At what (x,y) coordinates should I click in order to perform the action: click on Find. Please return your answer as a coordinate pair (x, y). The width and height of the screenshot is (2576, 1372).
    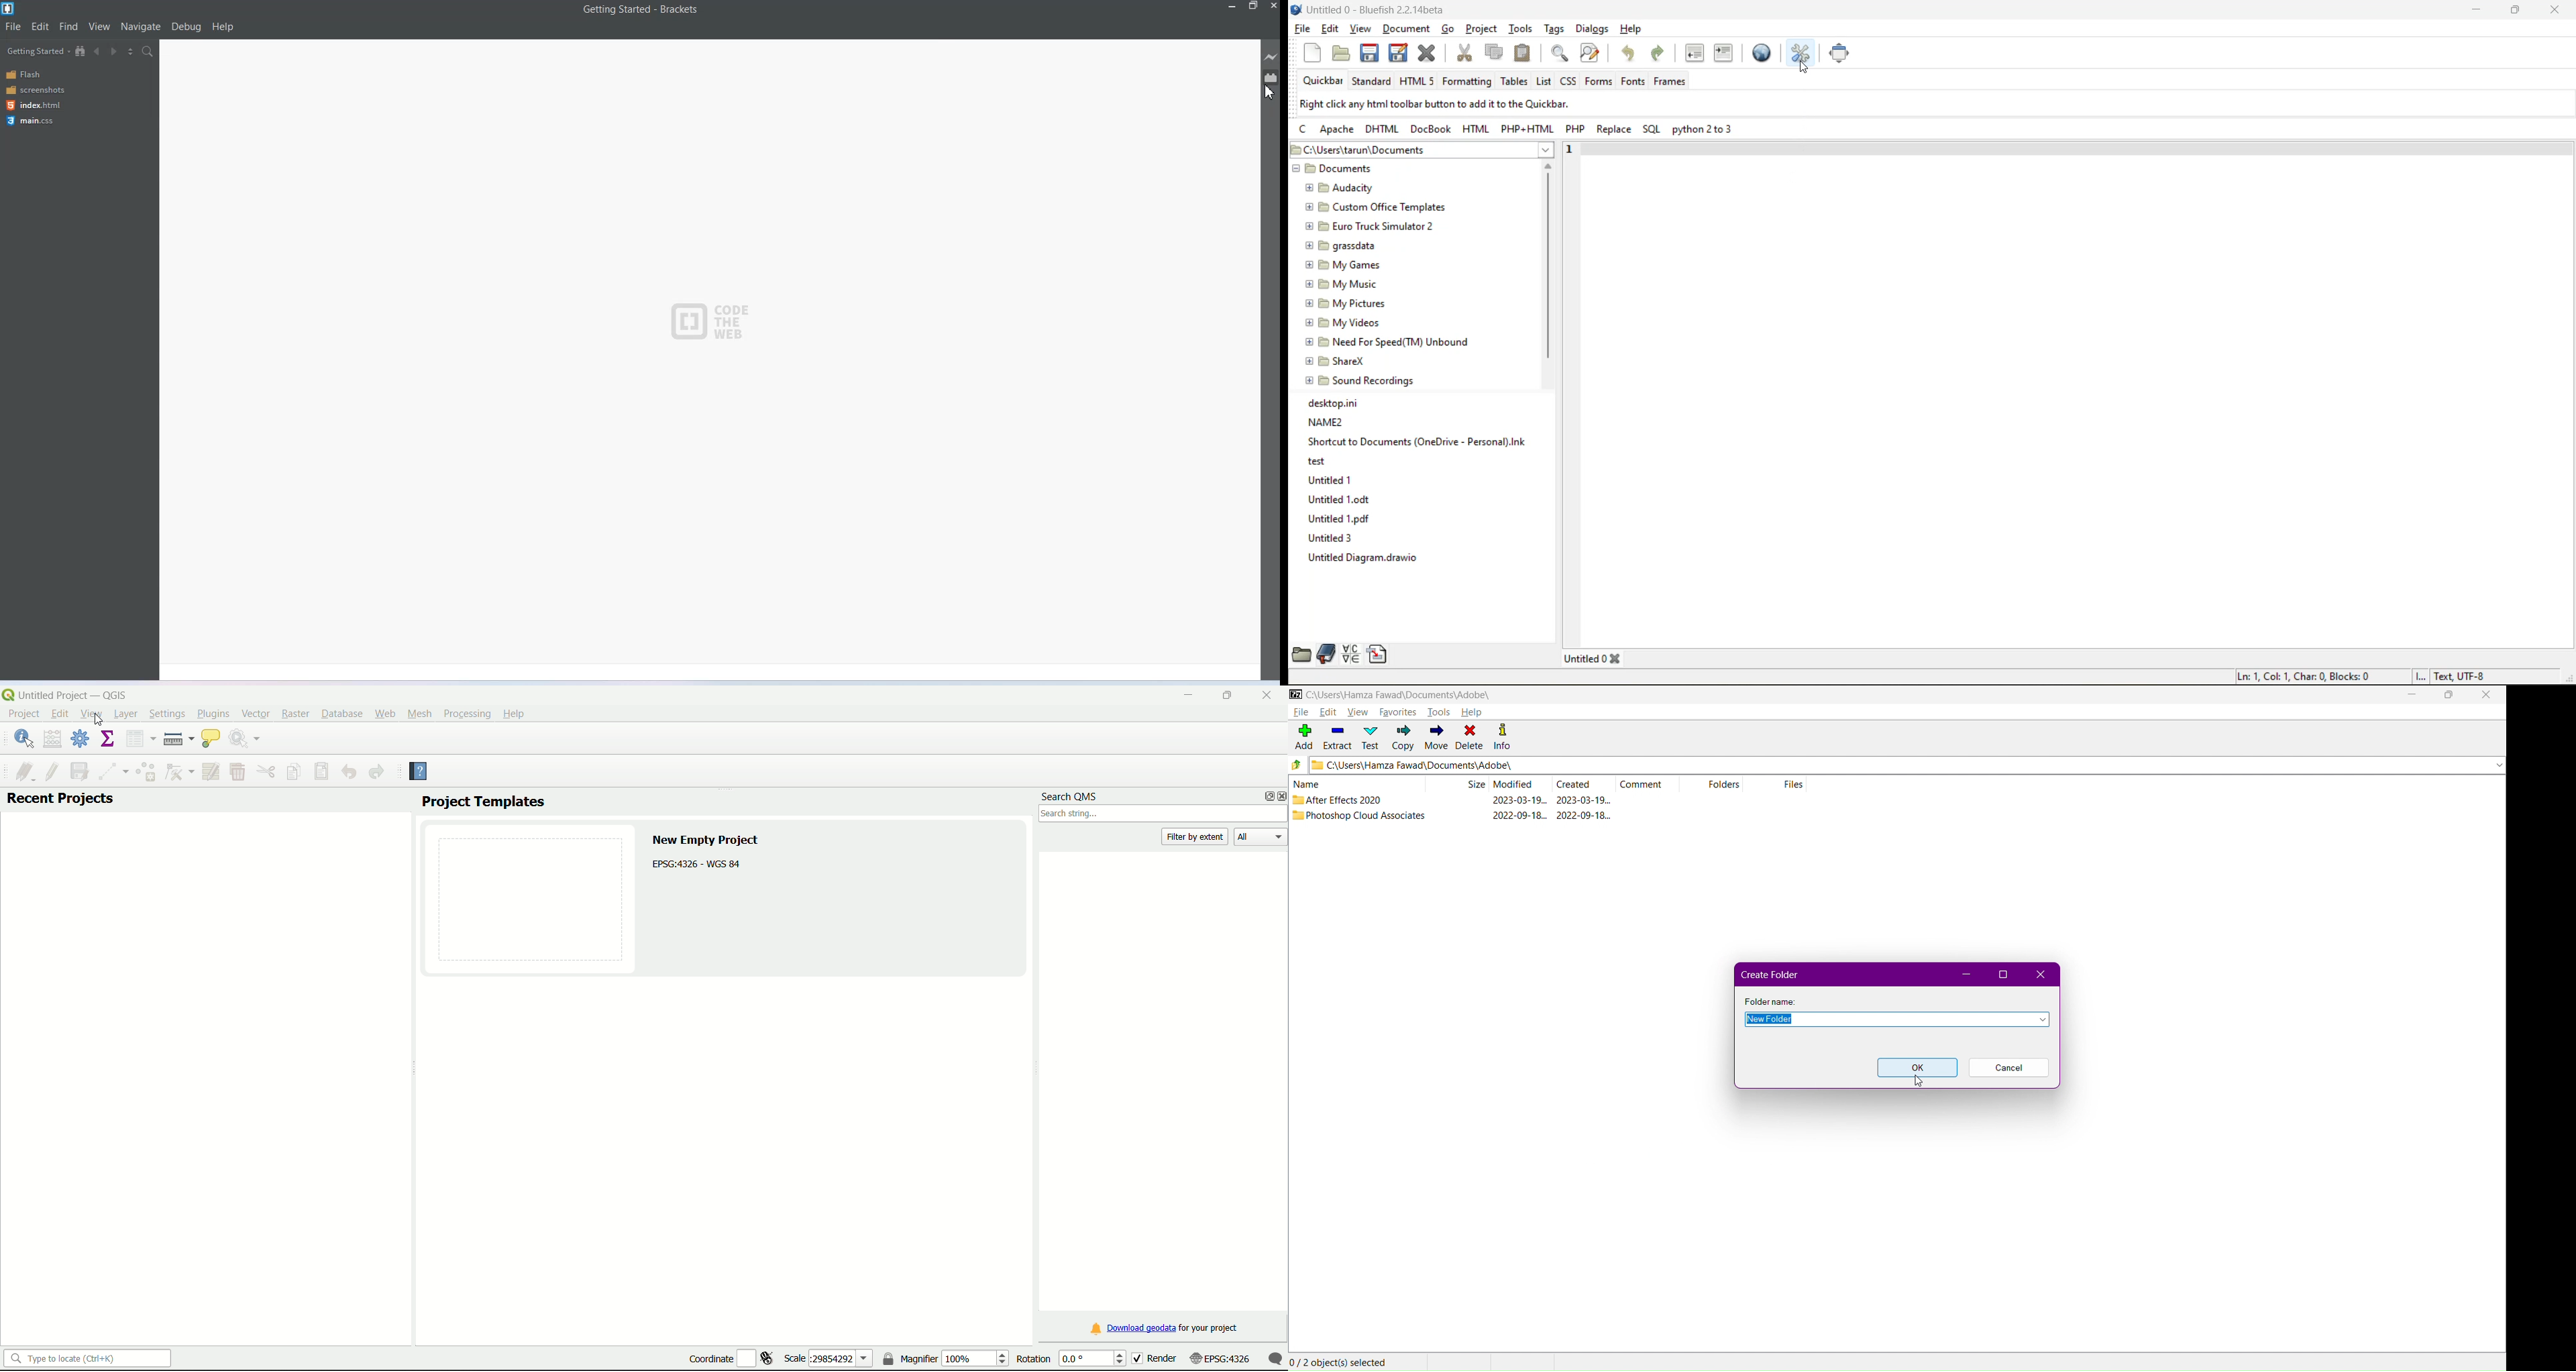
    Looking at the image, I should click on (69, 27).